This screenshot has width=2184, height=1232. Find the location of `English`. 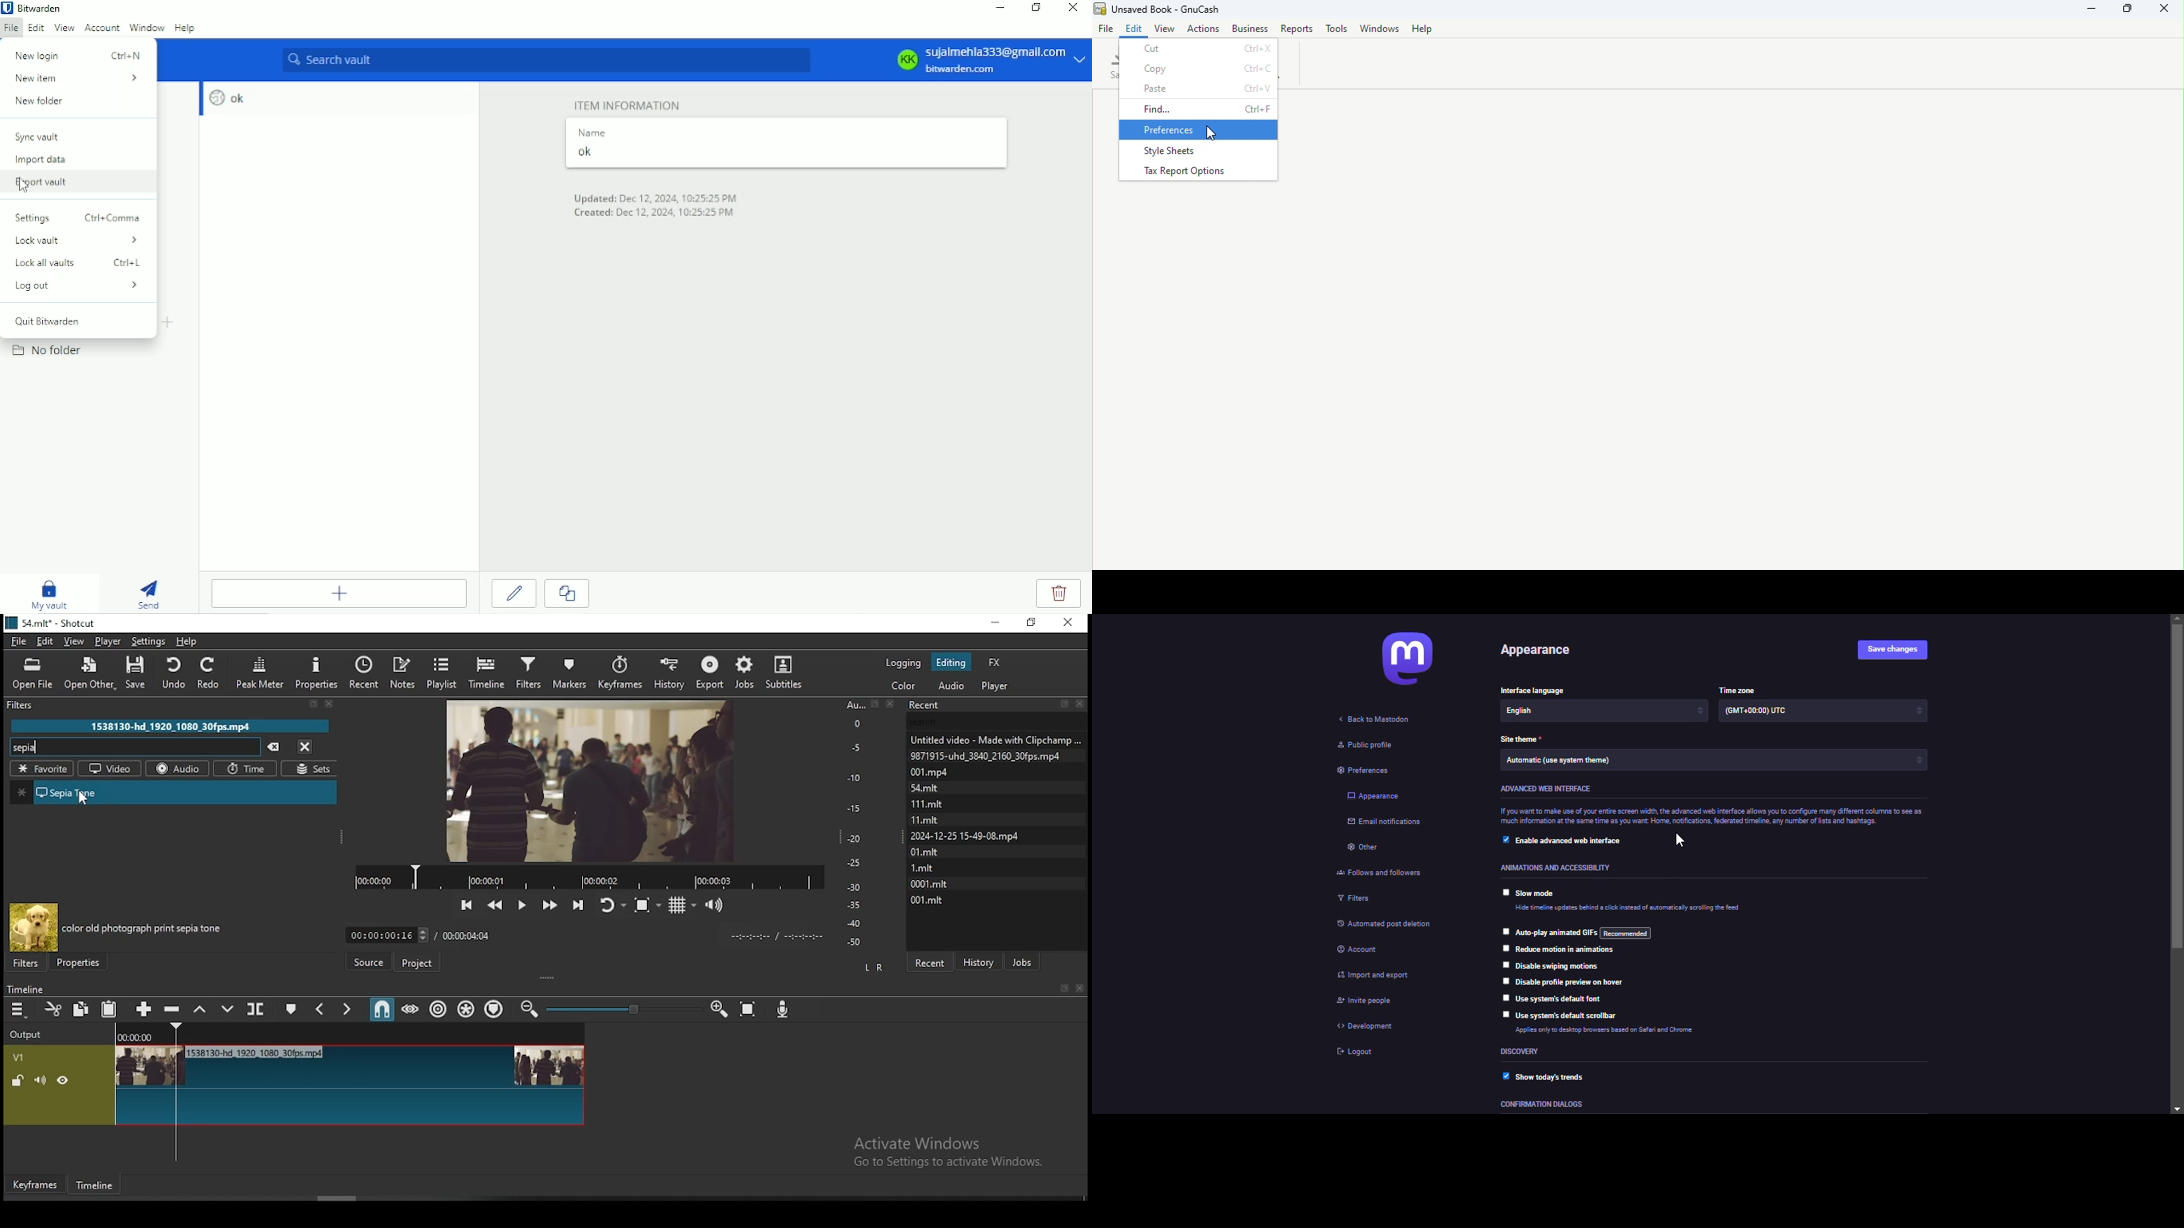

English is located at coordinates (1598, 713).